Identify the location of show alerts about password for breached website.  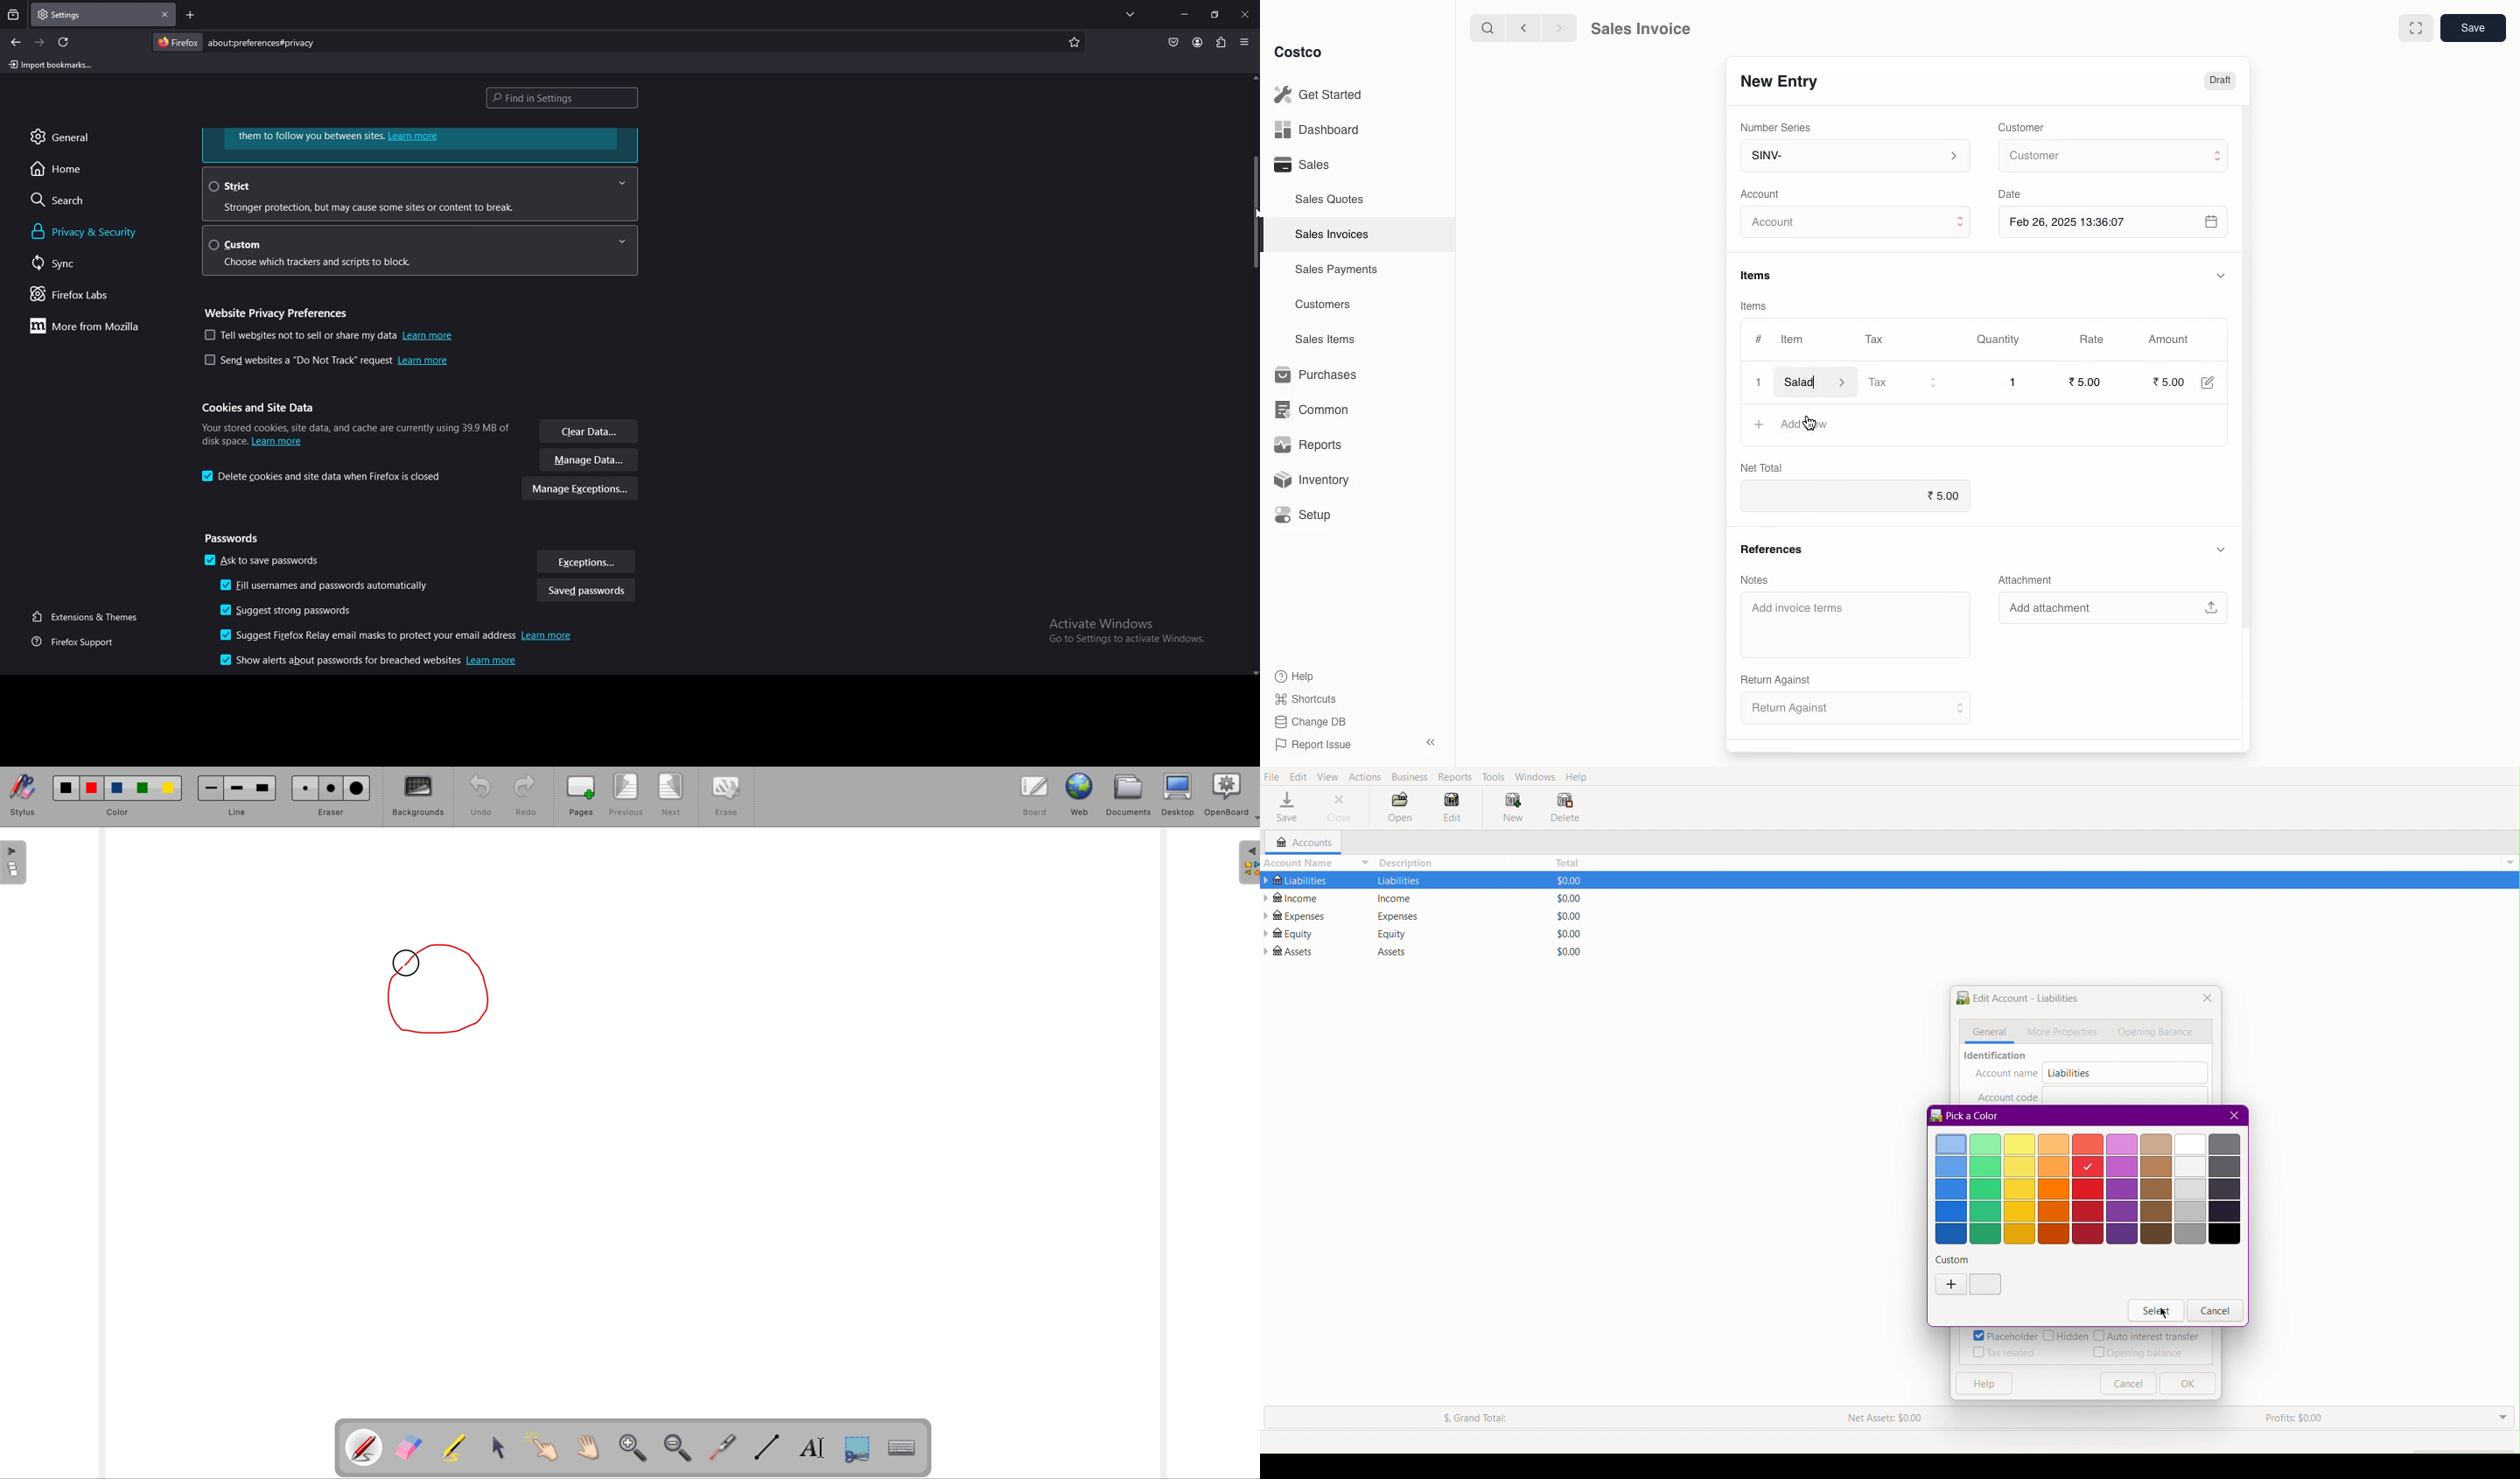
(373, 662).